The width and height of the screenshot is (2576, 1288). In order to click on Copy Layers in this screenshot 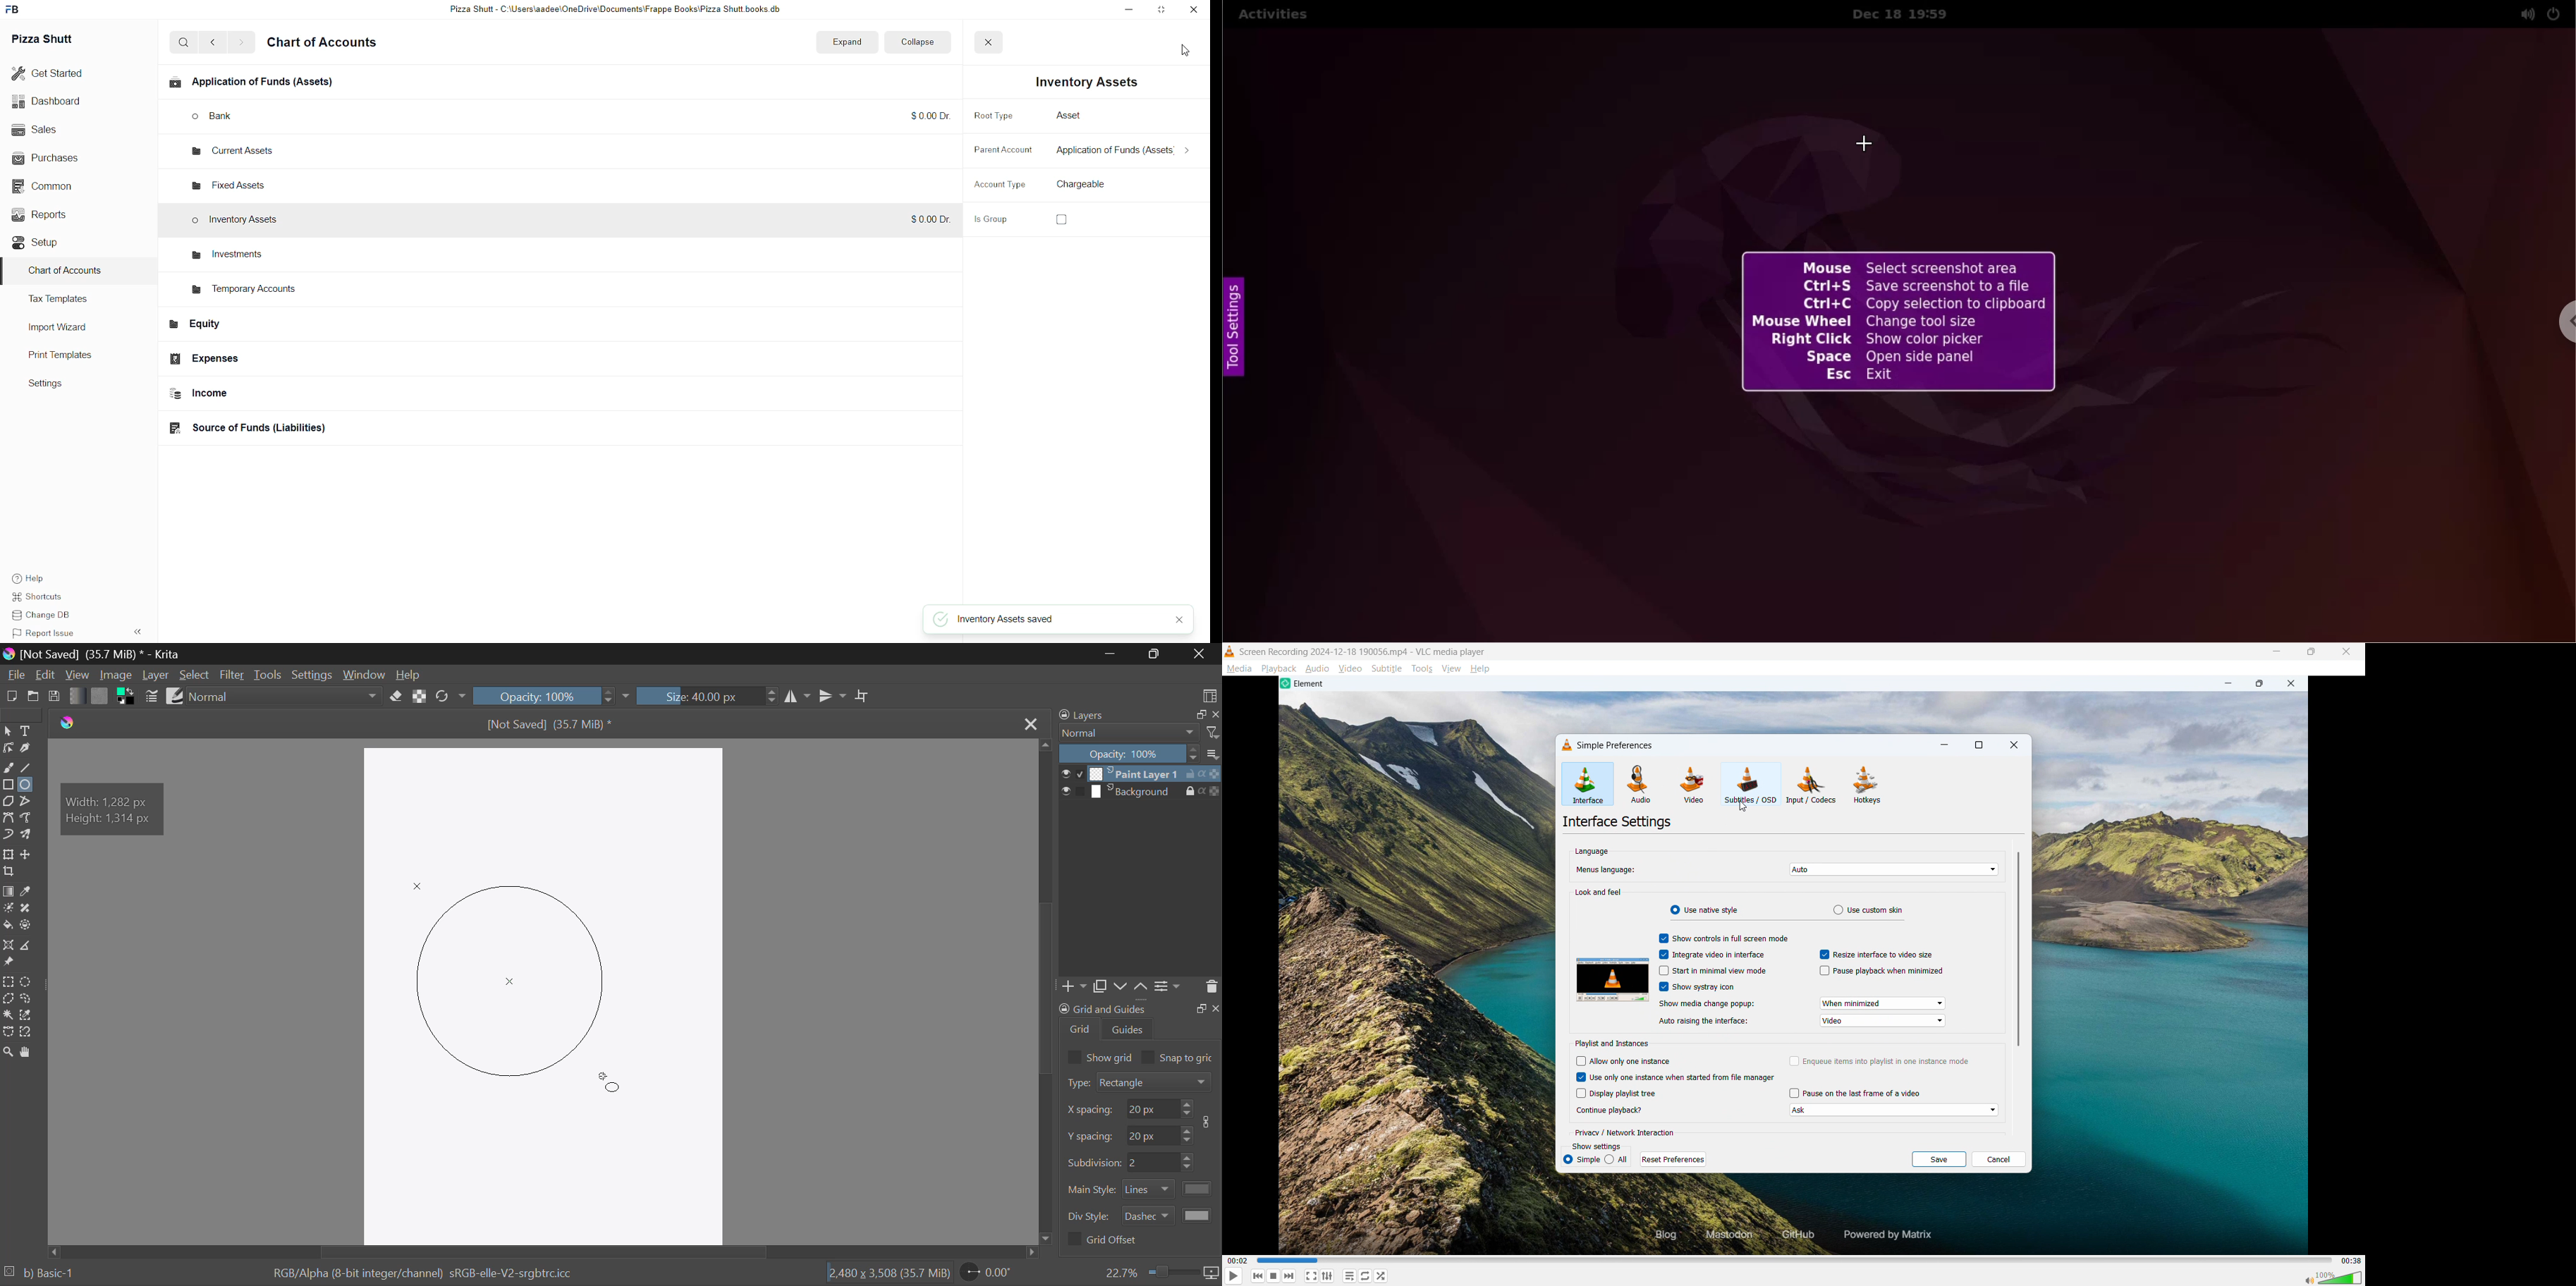, I will do `click(1102, 987)`.